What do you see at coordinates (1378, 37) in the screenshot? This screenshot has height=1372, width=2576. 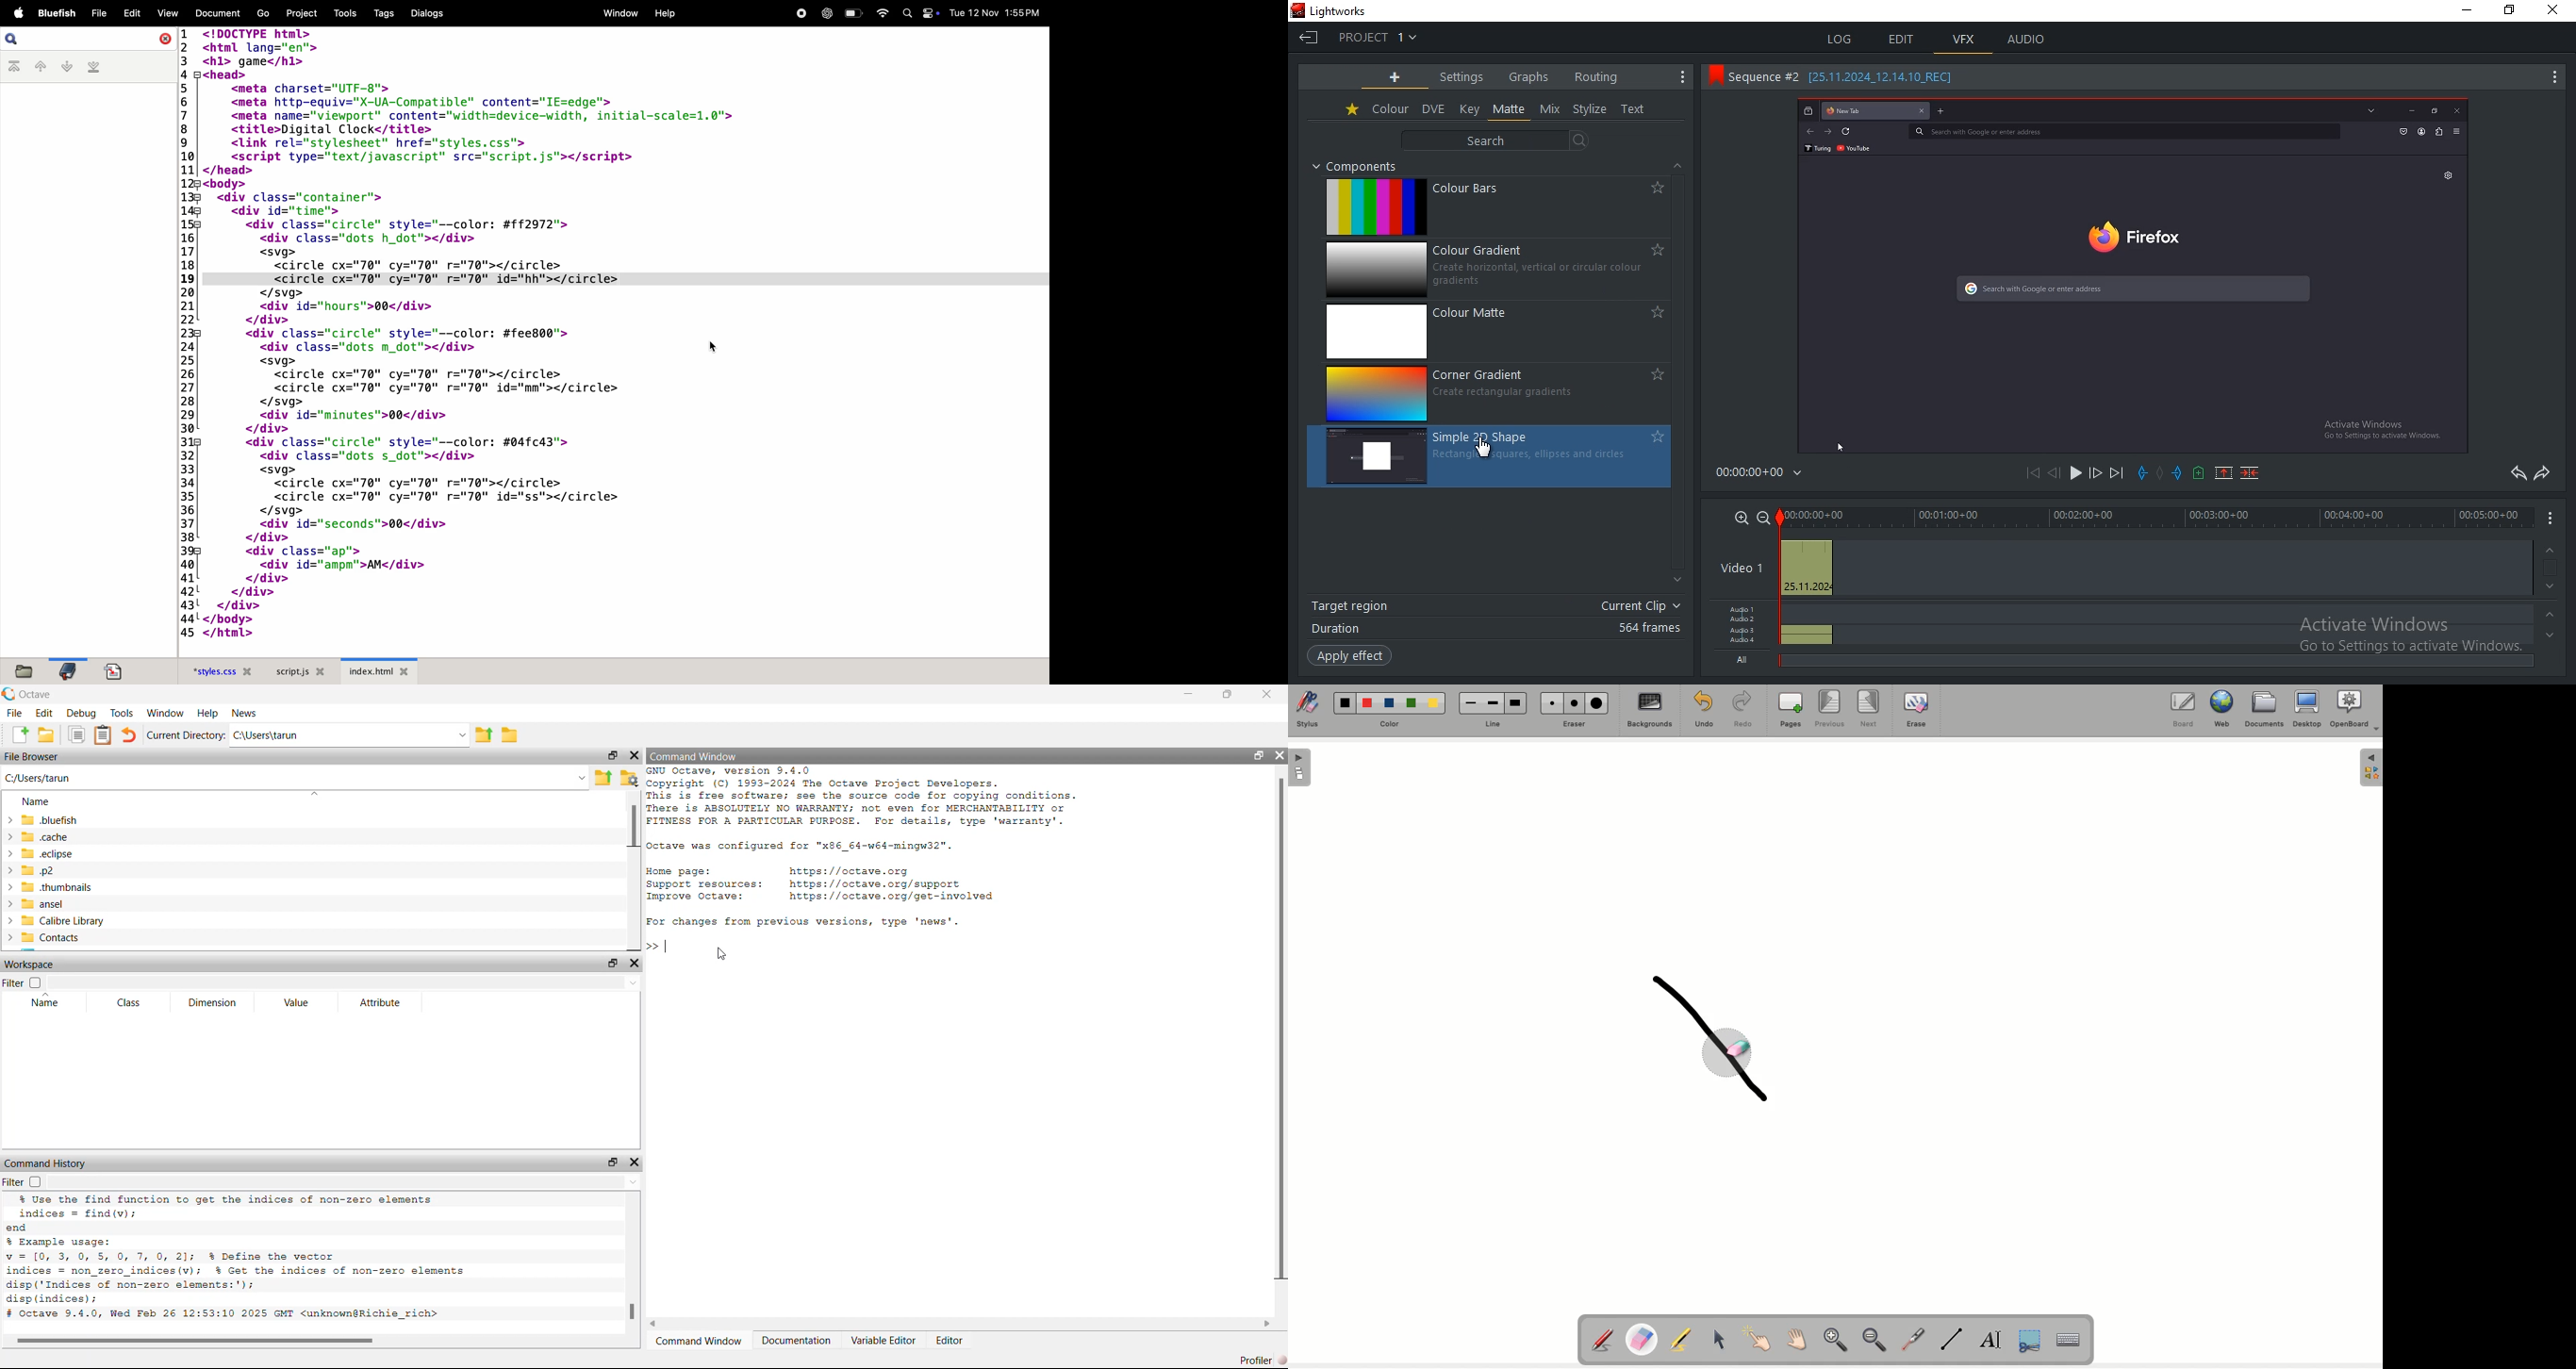 I see `project 1` at bounding box center [1378, 37].